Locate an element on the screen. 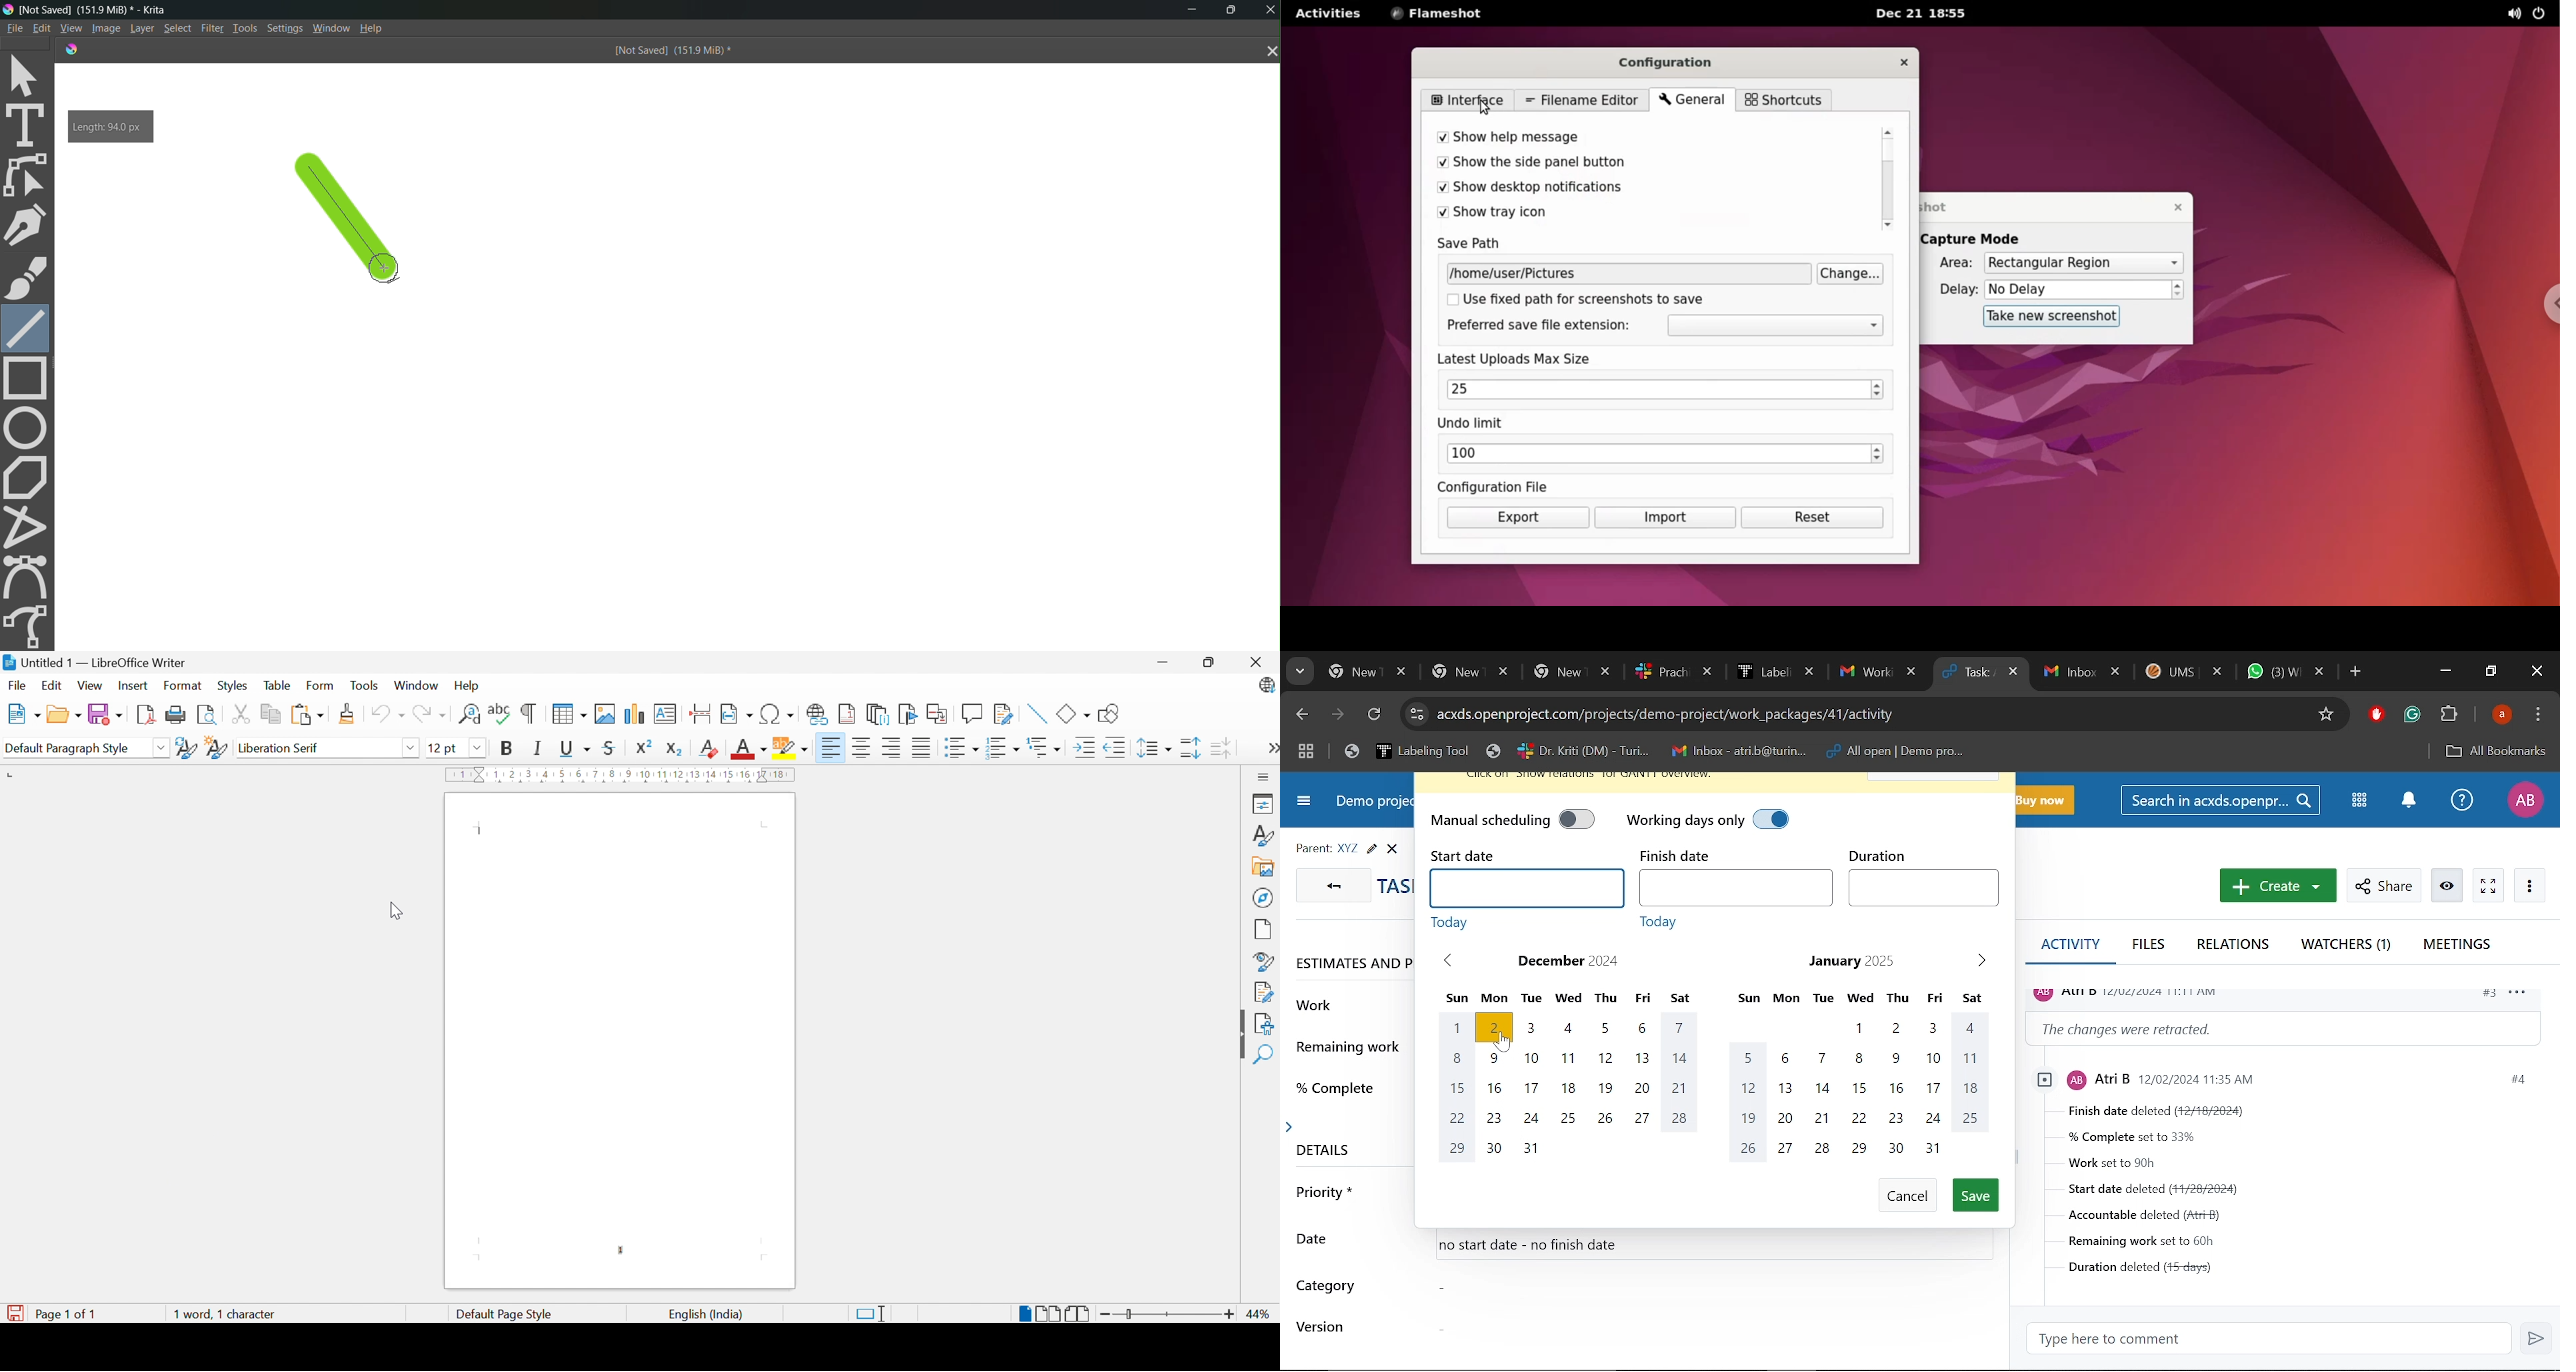  Default page style is located at coordinates (506, 1314).